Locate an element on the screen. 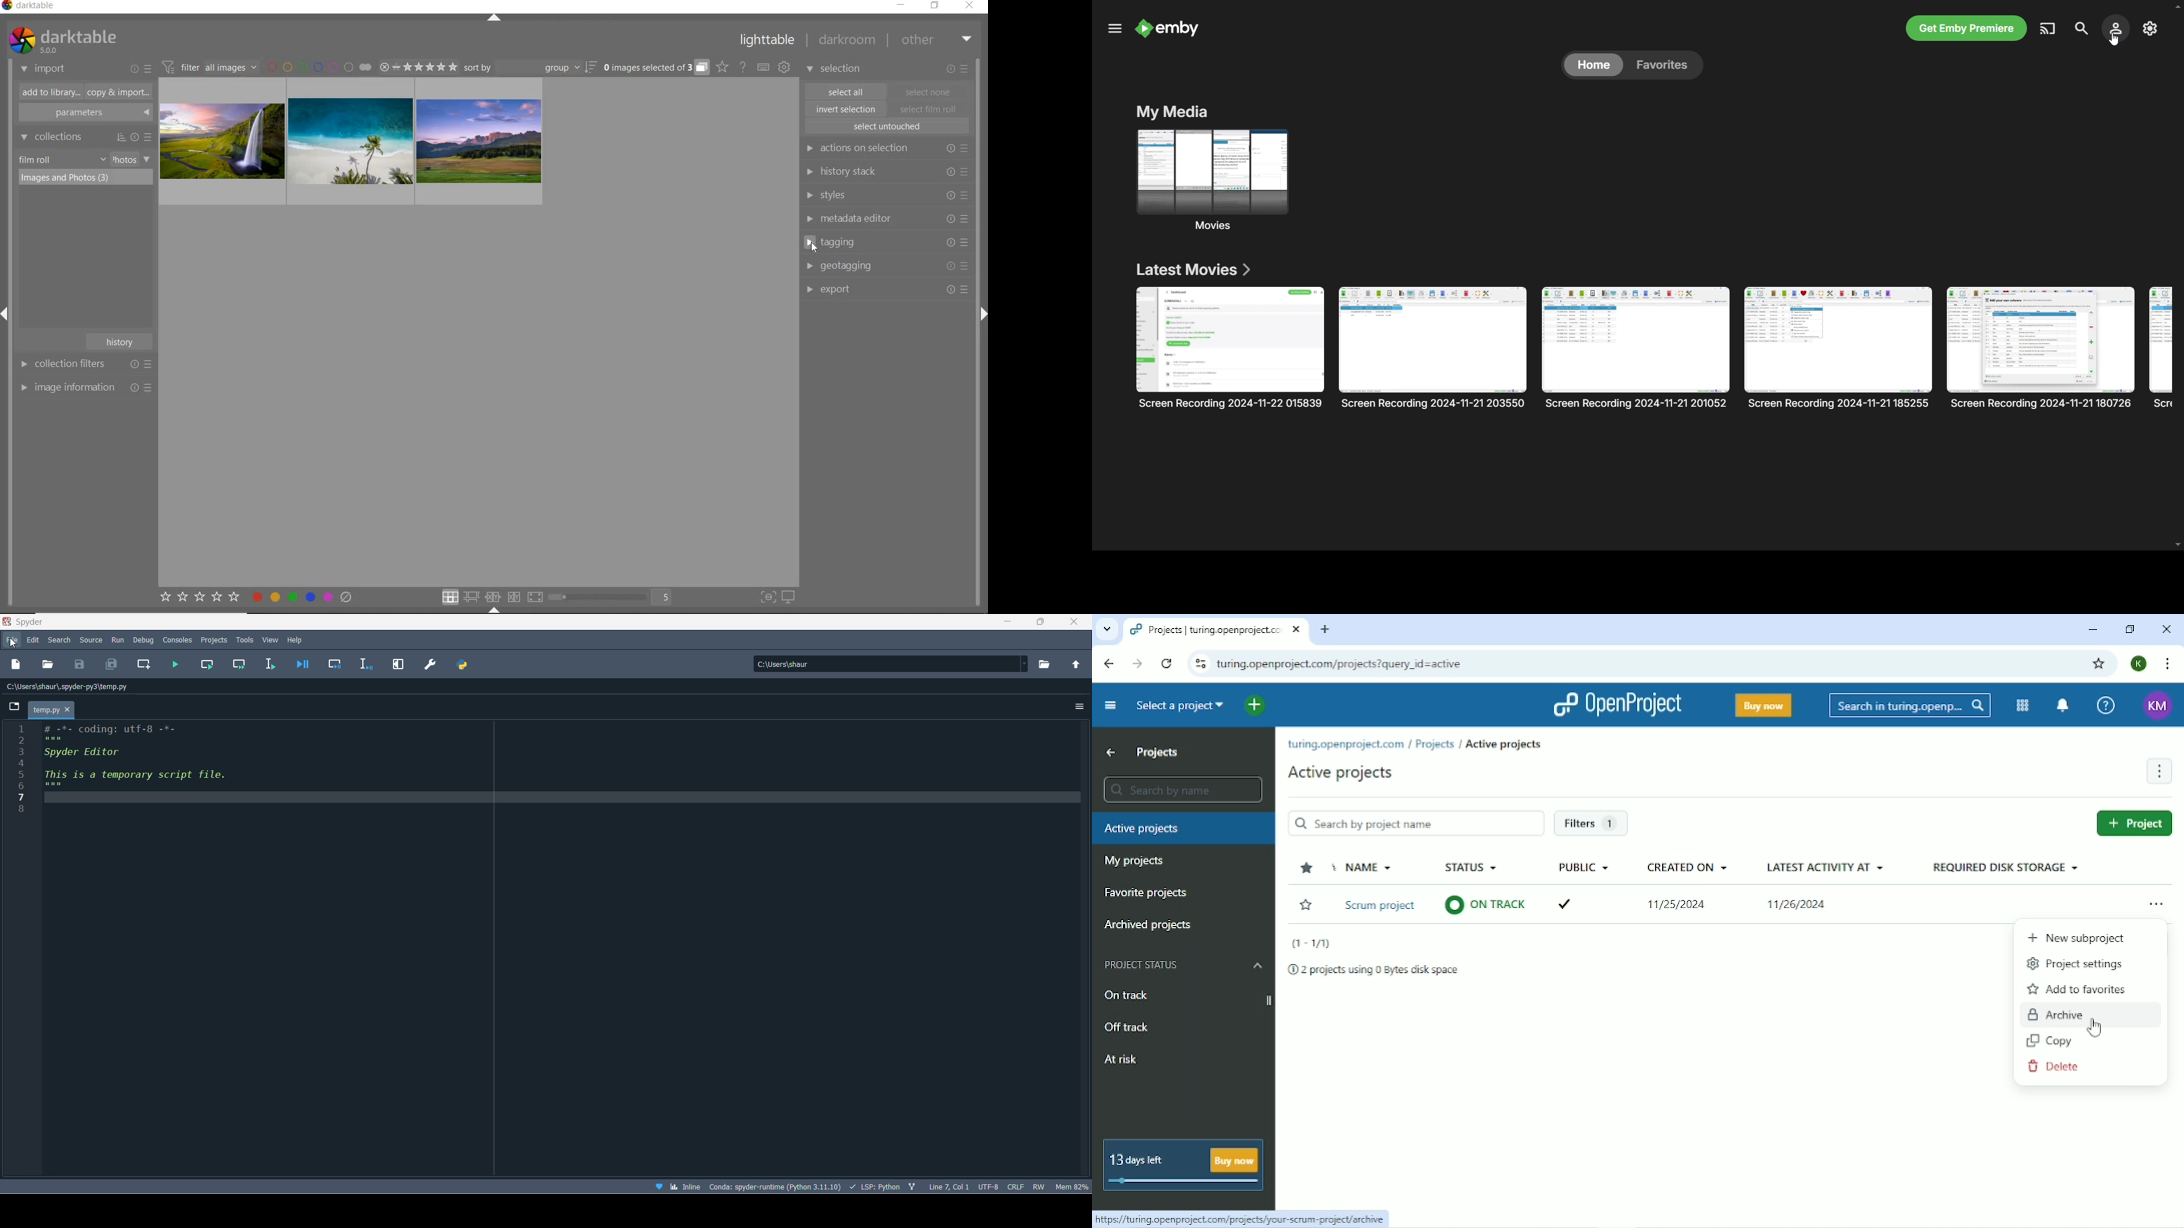 The height and width of the screenshot is (1232, 2184). tick is located at coordinates (1578, 900).